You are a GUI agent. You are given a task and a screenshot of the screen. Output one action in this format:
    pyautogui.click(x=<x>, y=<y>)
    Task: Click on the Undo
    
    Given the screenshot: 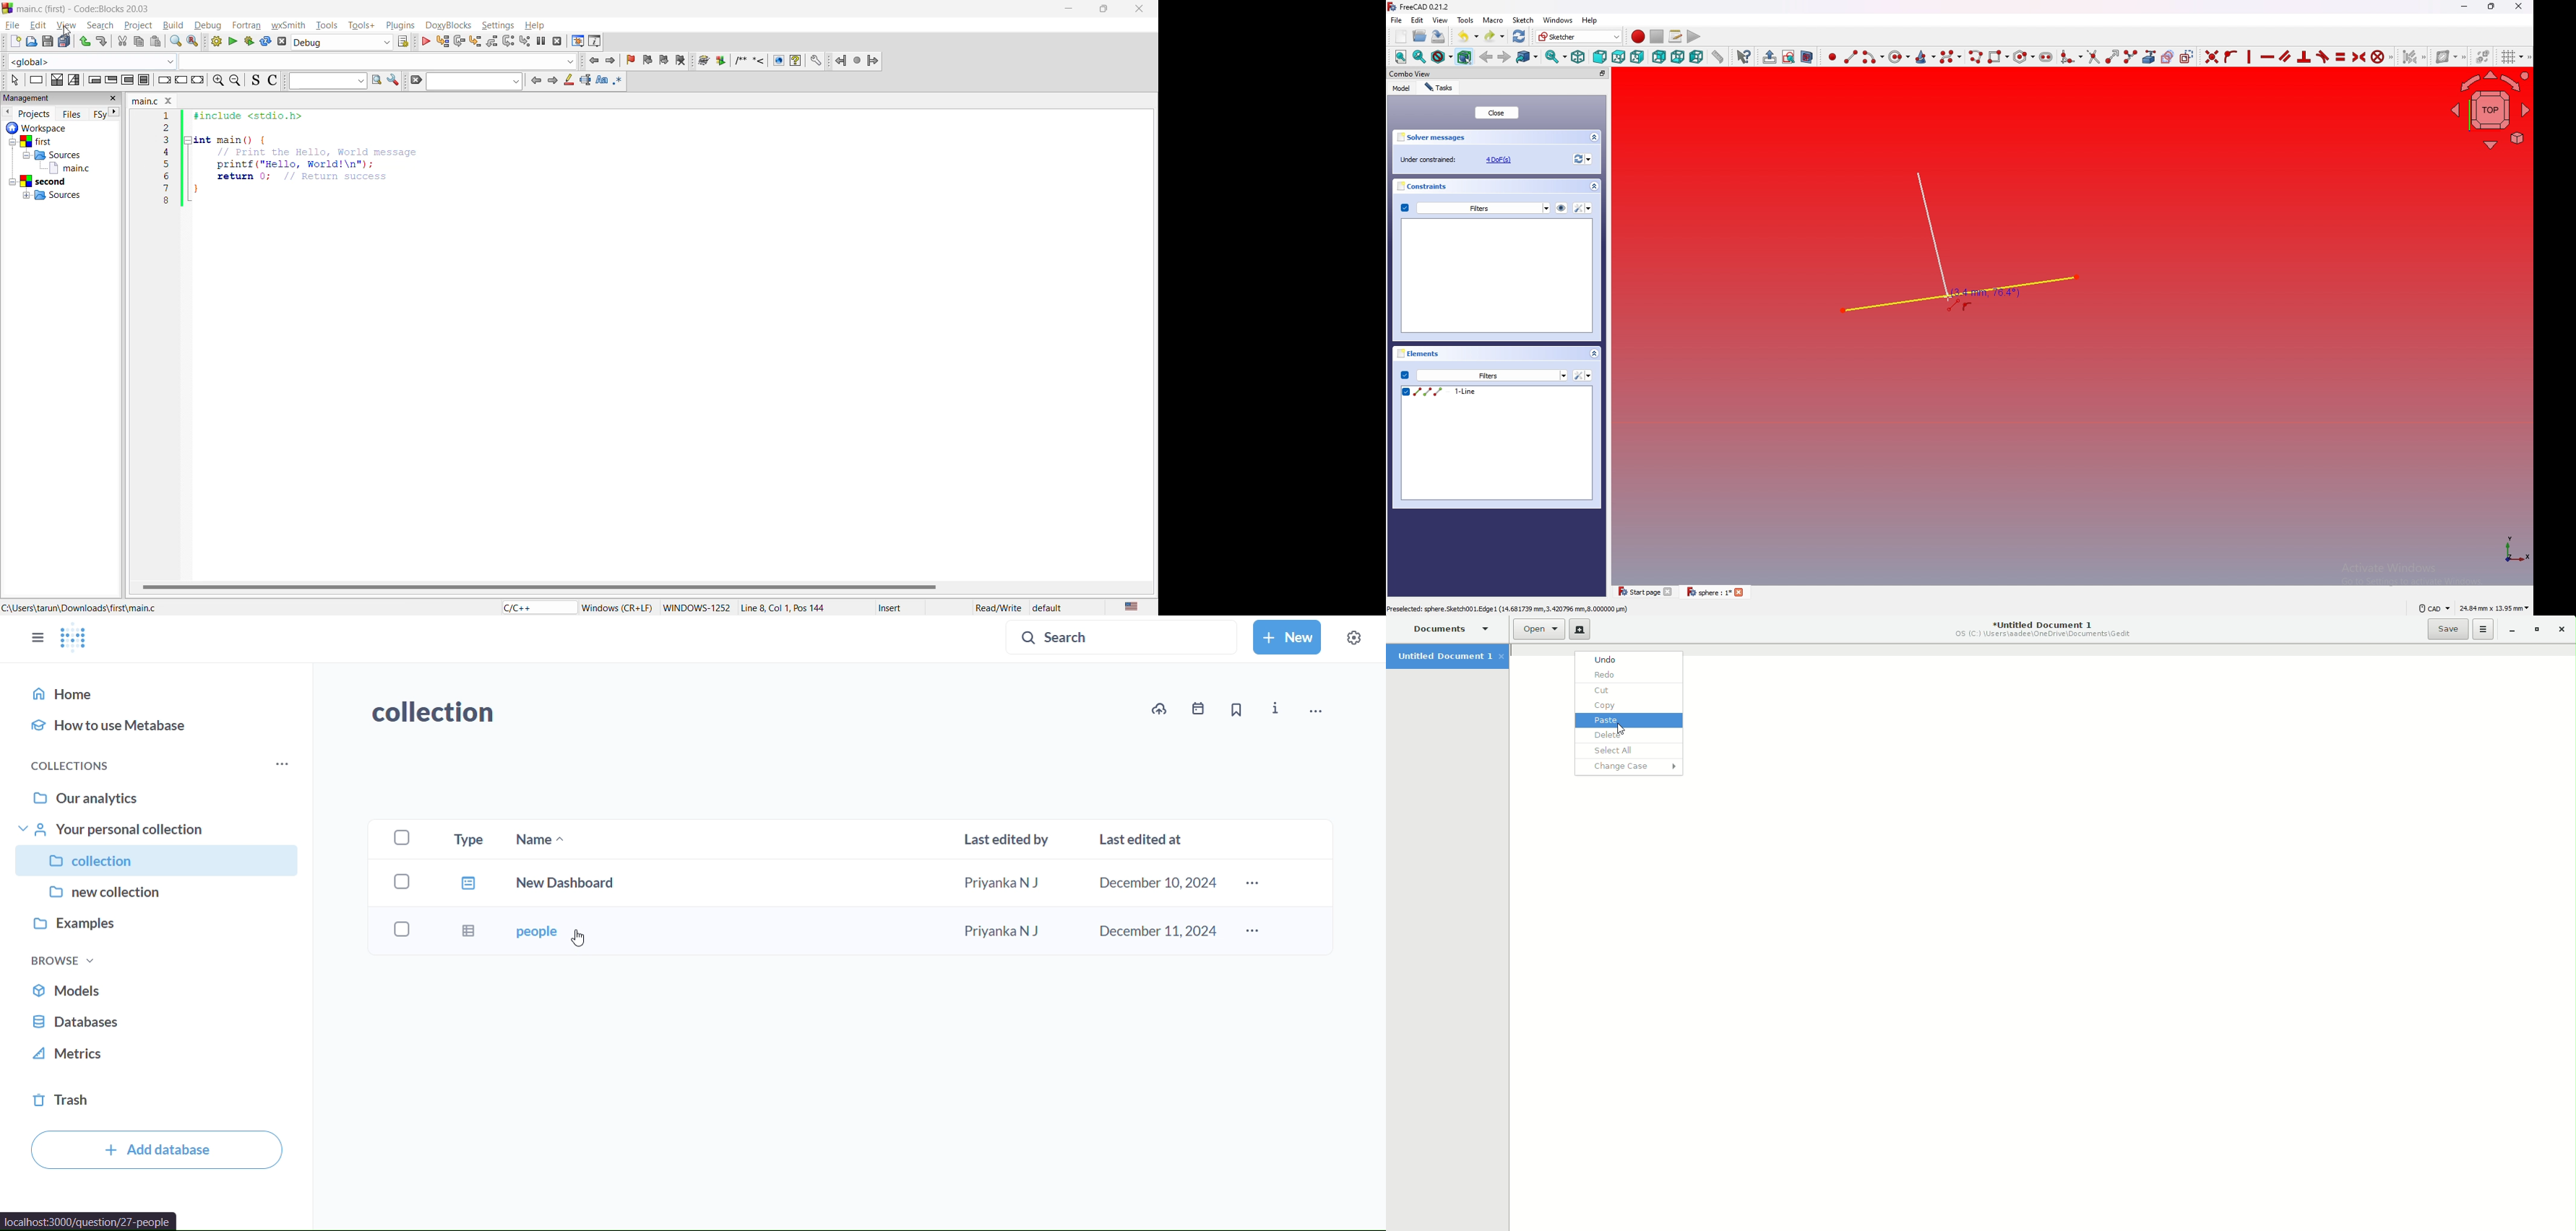 What is the action you would take?
    pyautogui.click(x=1464, y=35)
    